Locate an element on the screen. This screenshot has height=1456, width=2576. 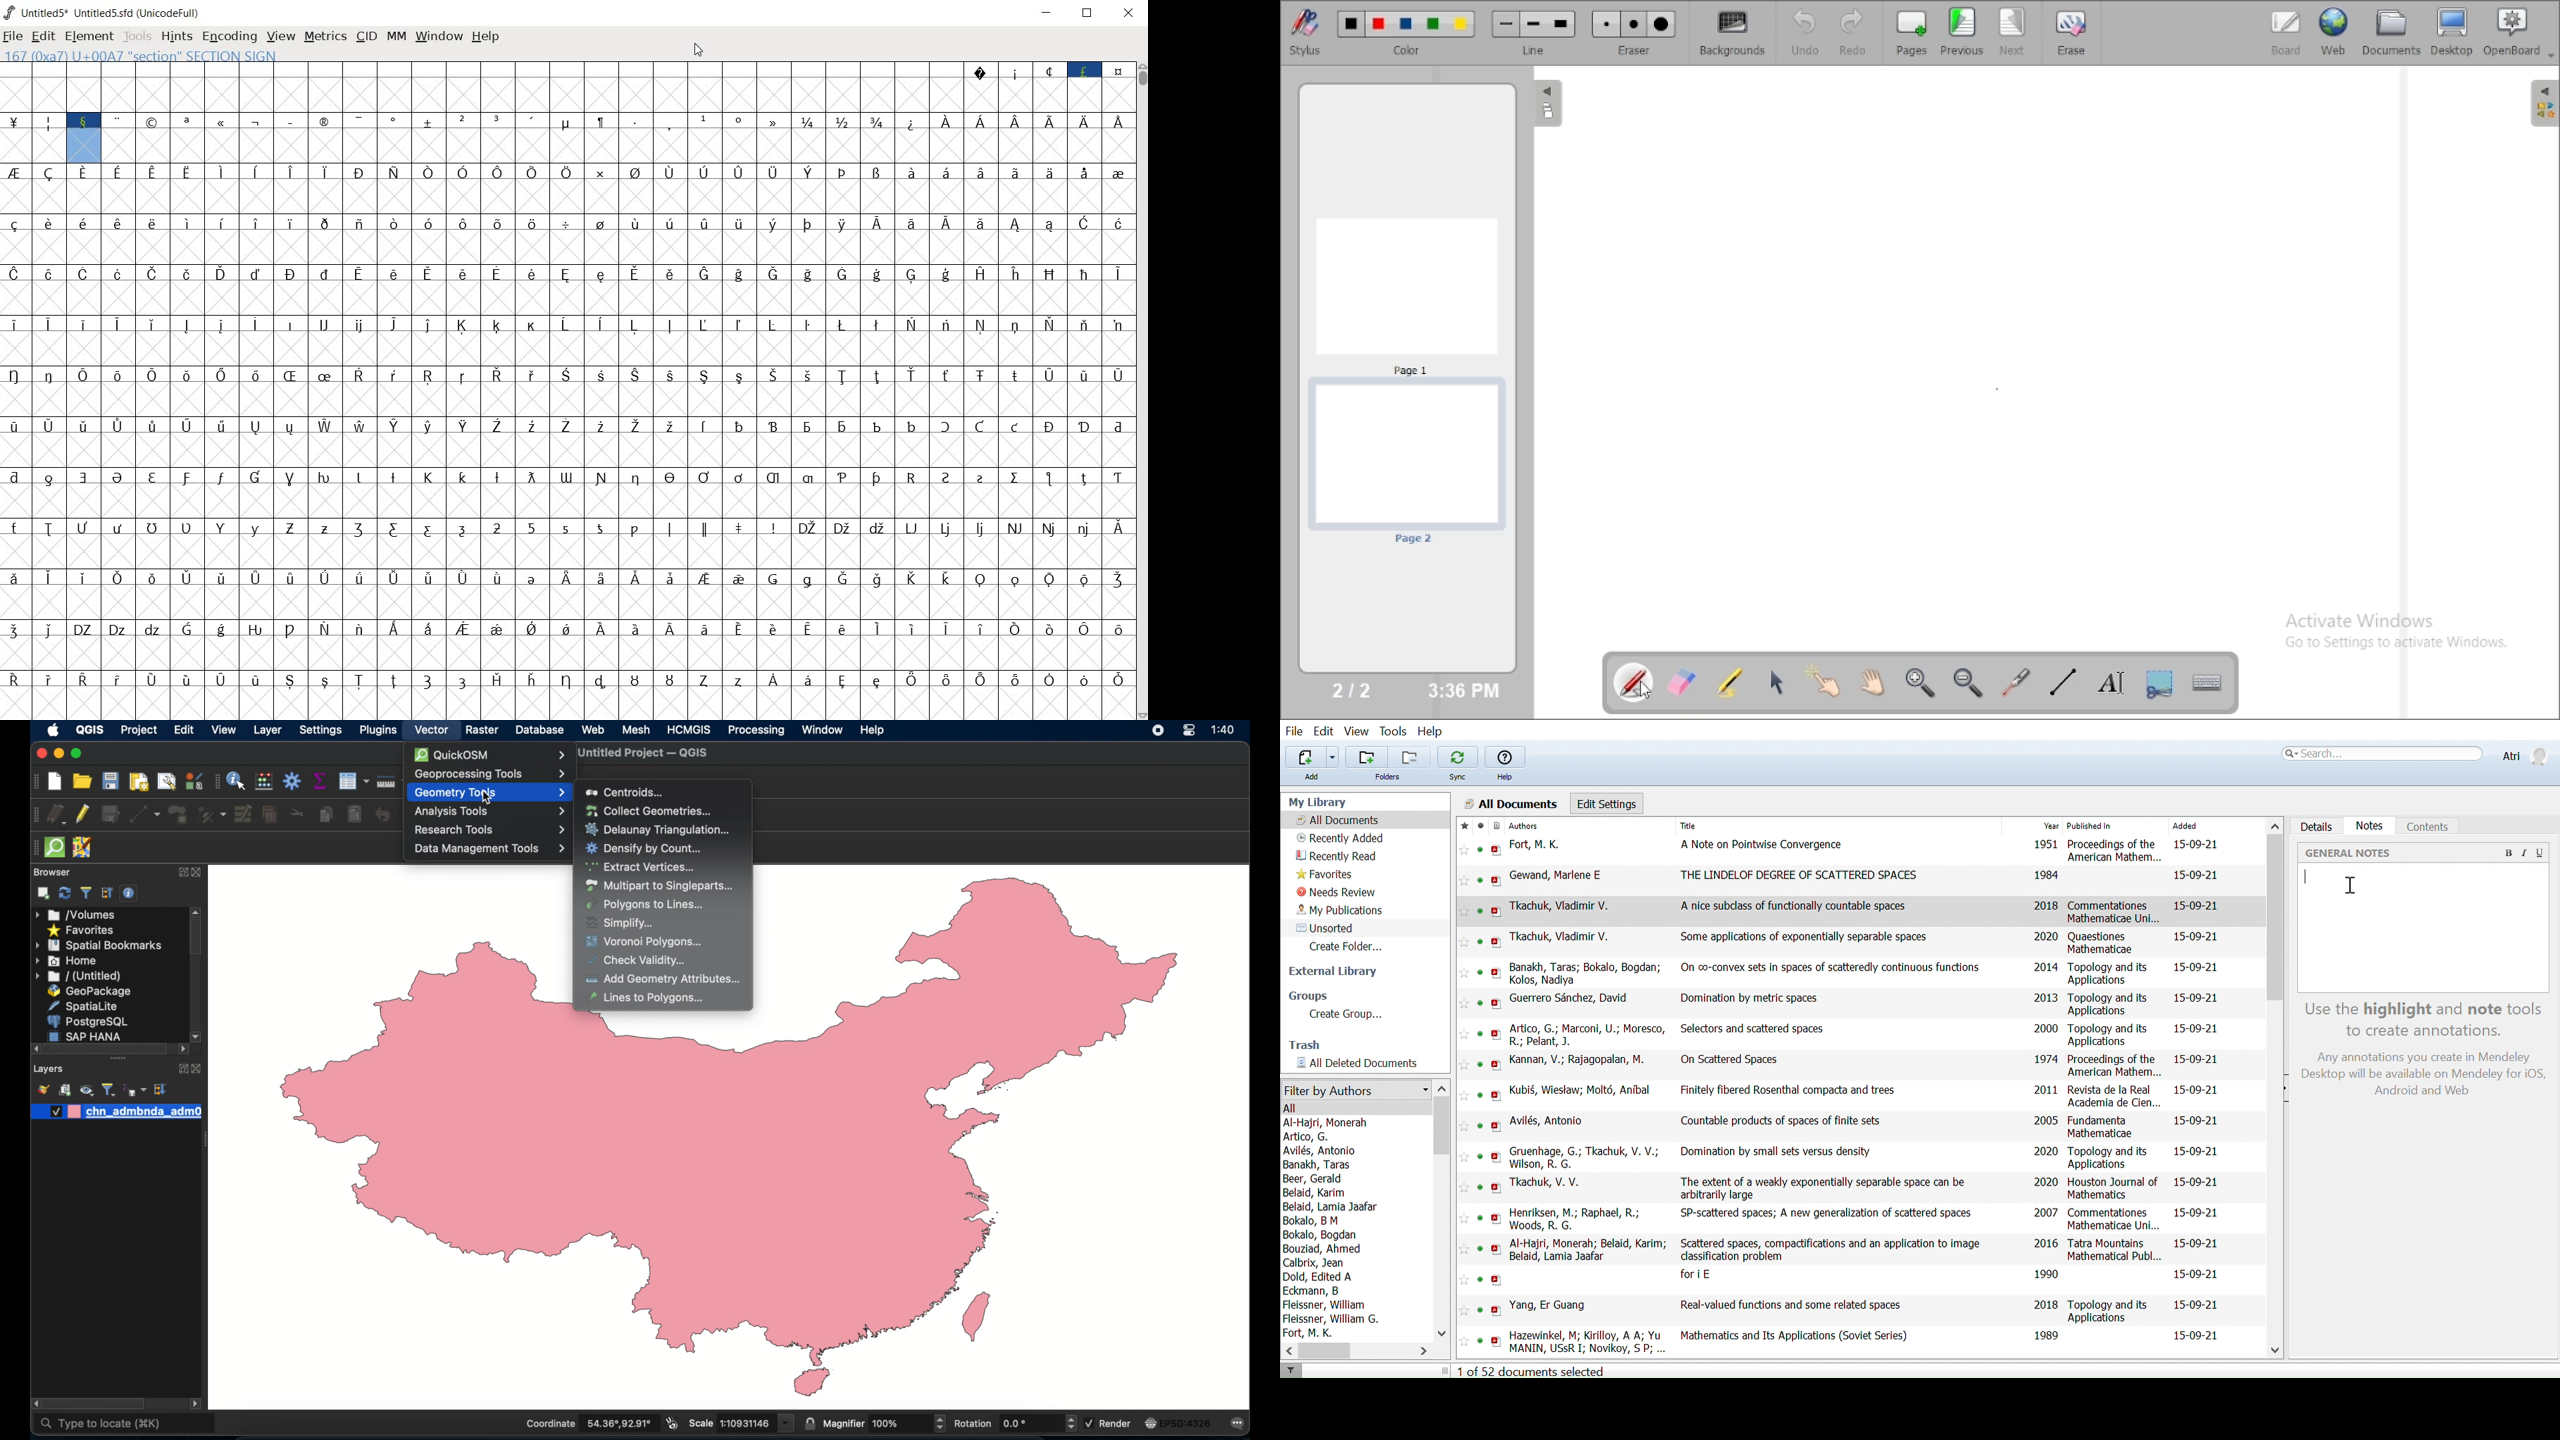
close is located at coordinates (198, 1069).